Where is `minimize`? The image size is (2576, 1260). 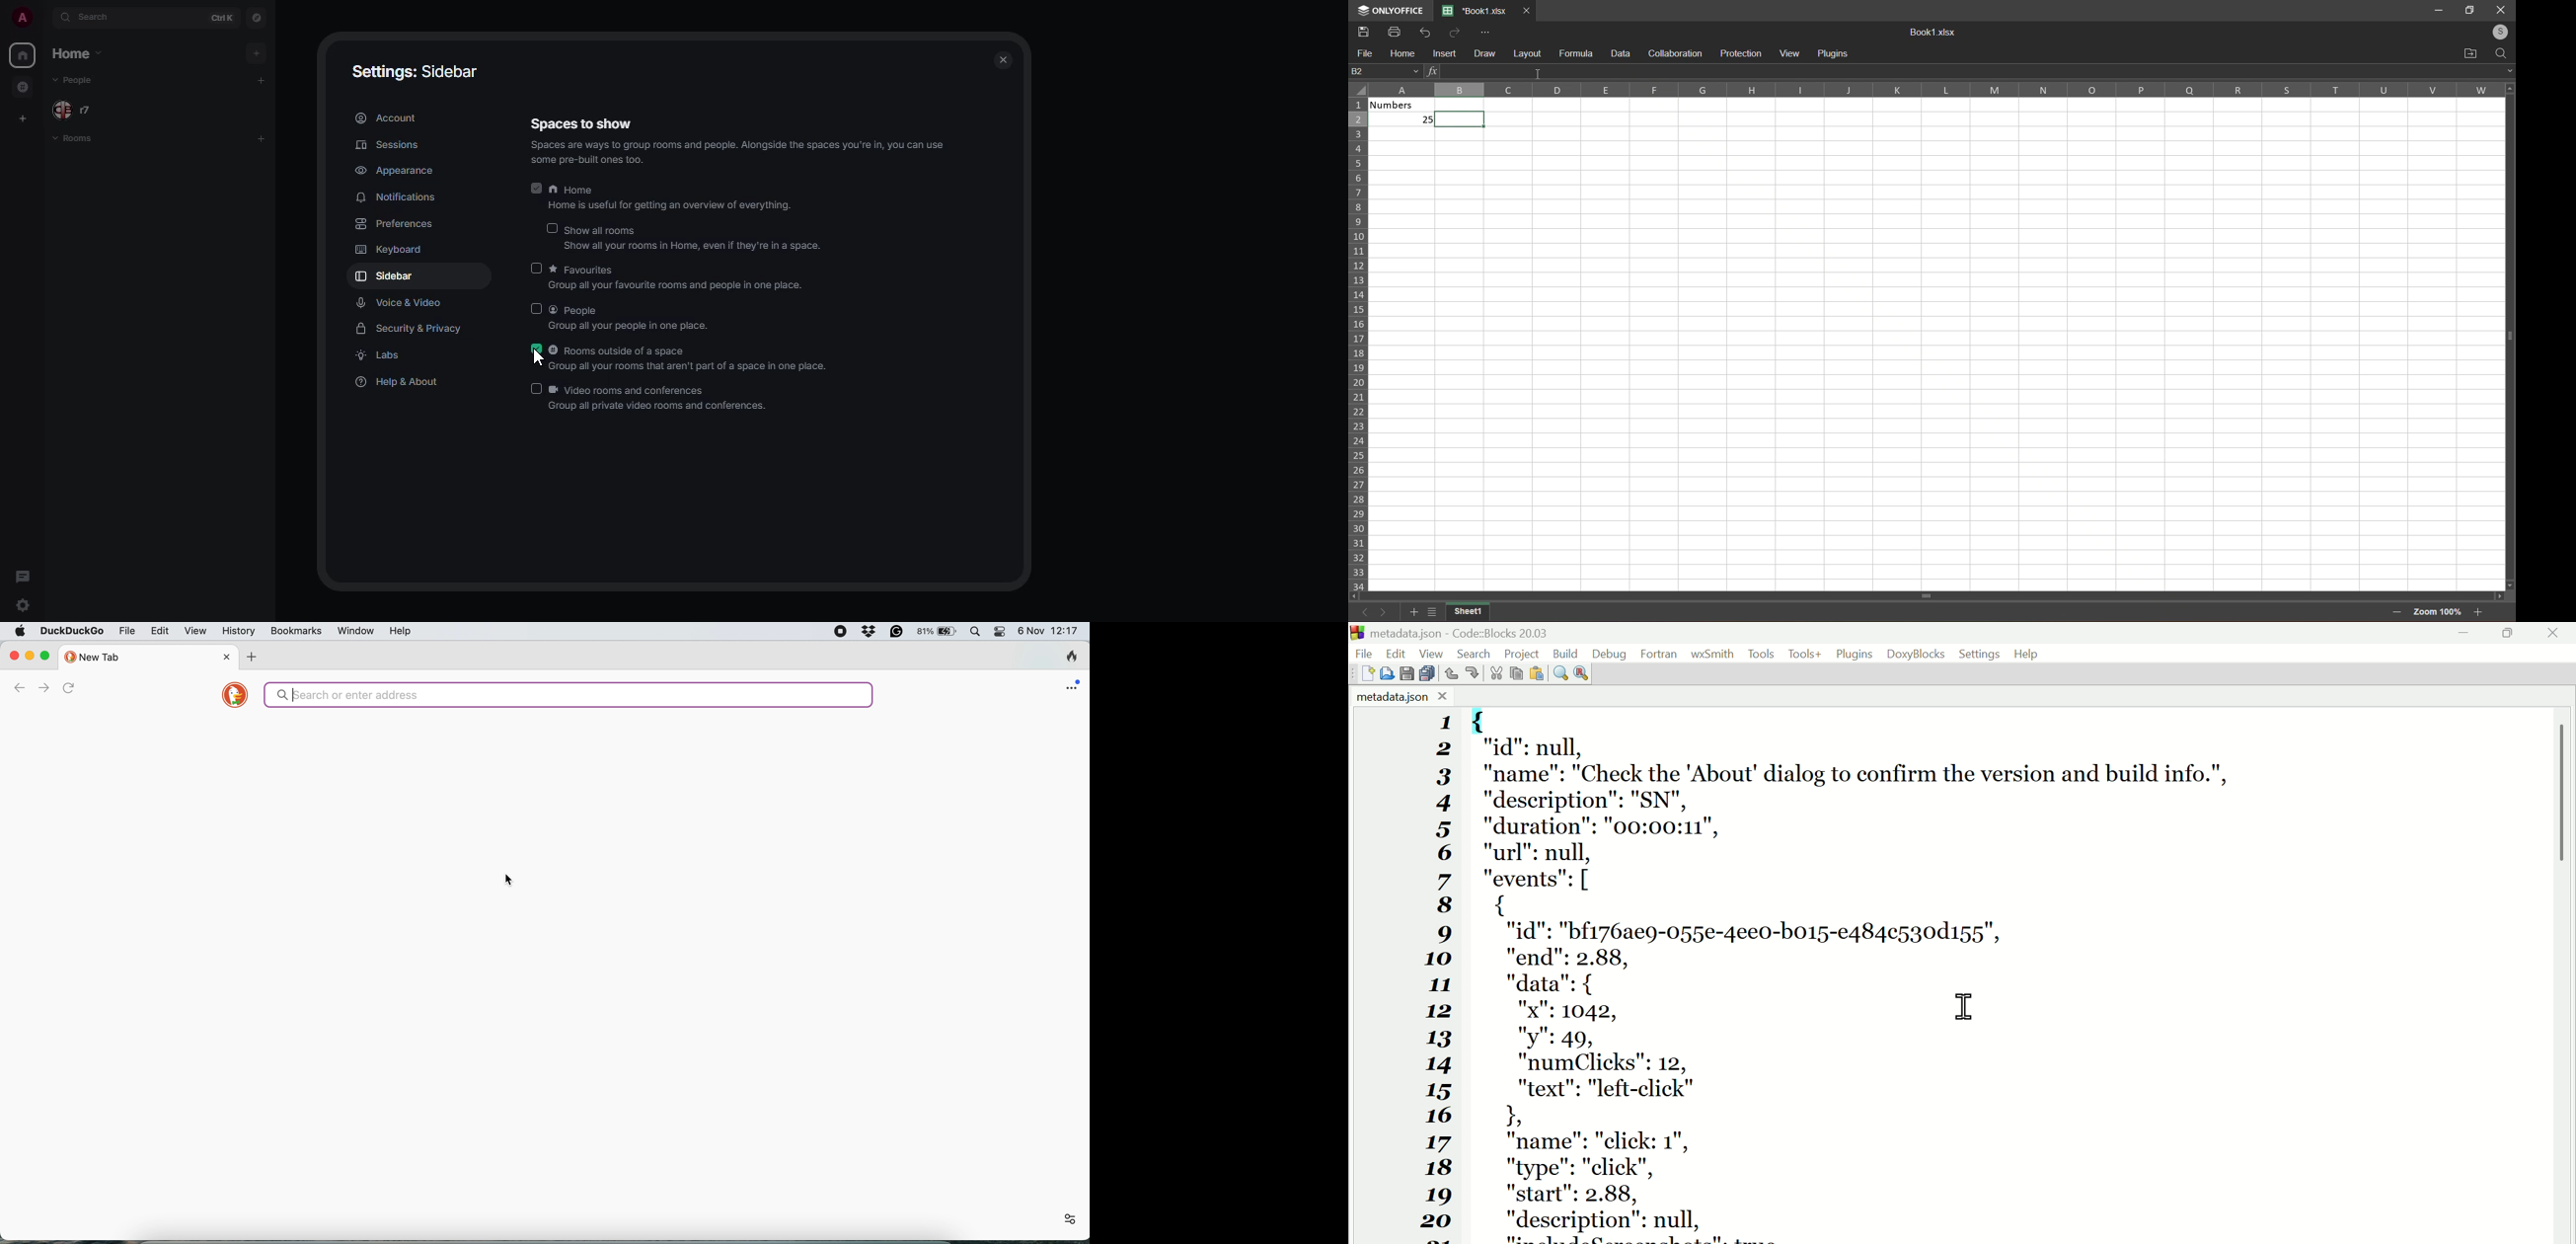 minimize is located at coordinates (2440, 11).